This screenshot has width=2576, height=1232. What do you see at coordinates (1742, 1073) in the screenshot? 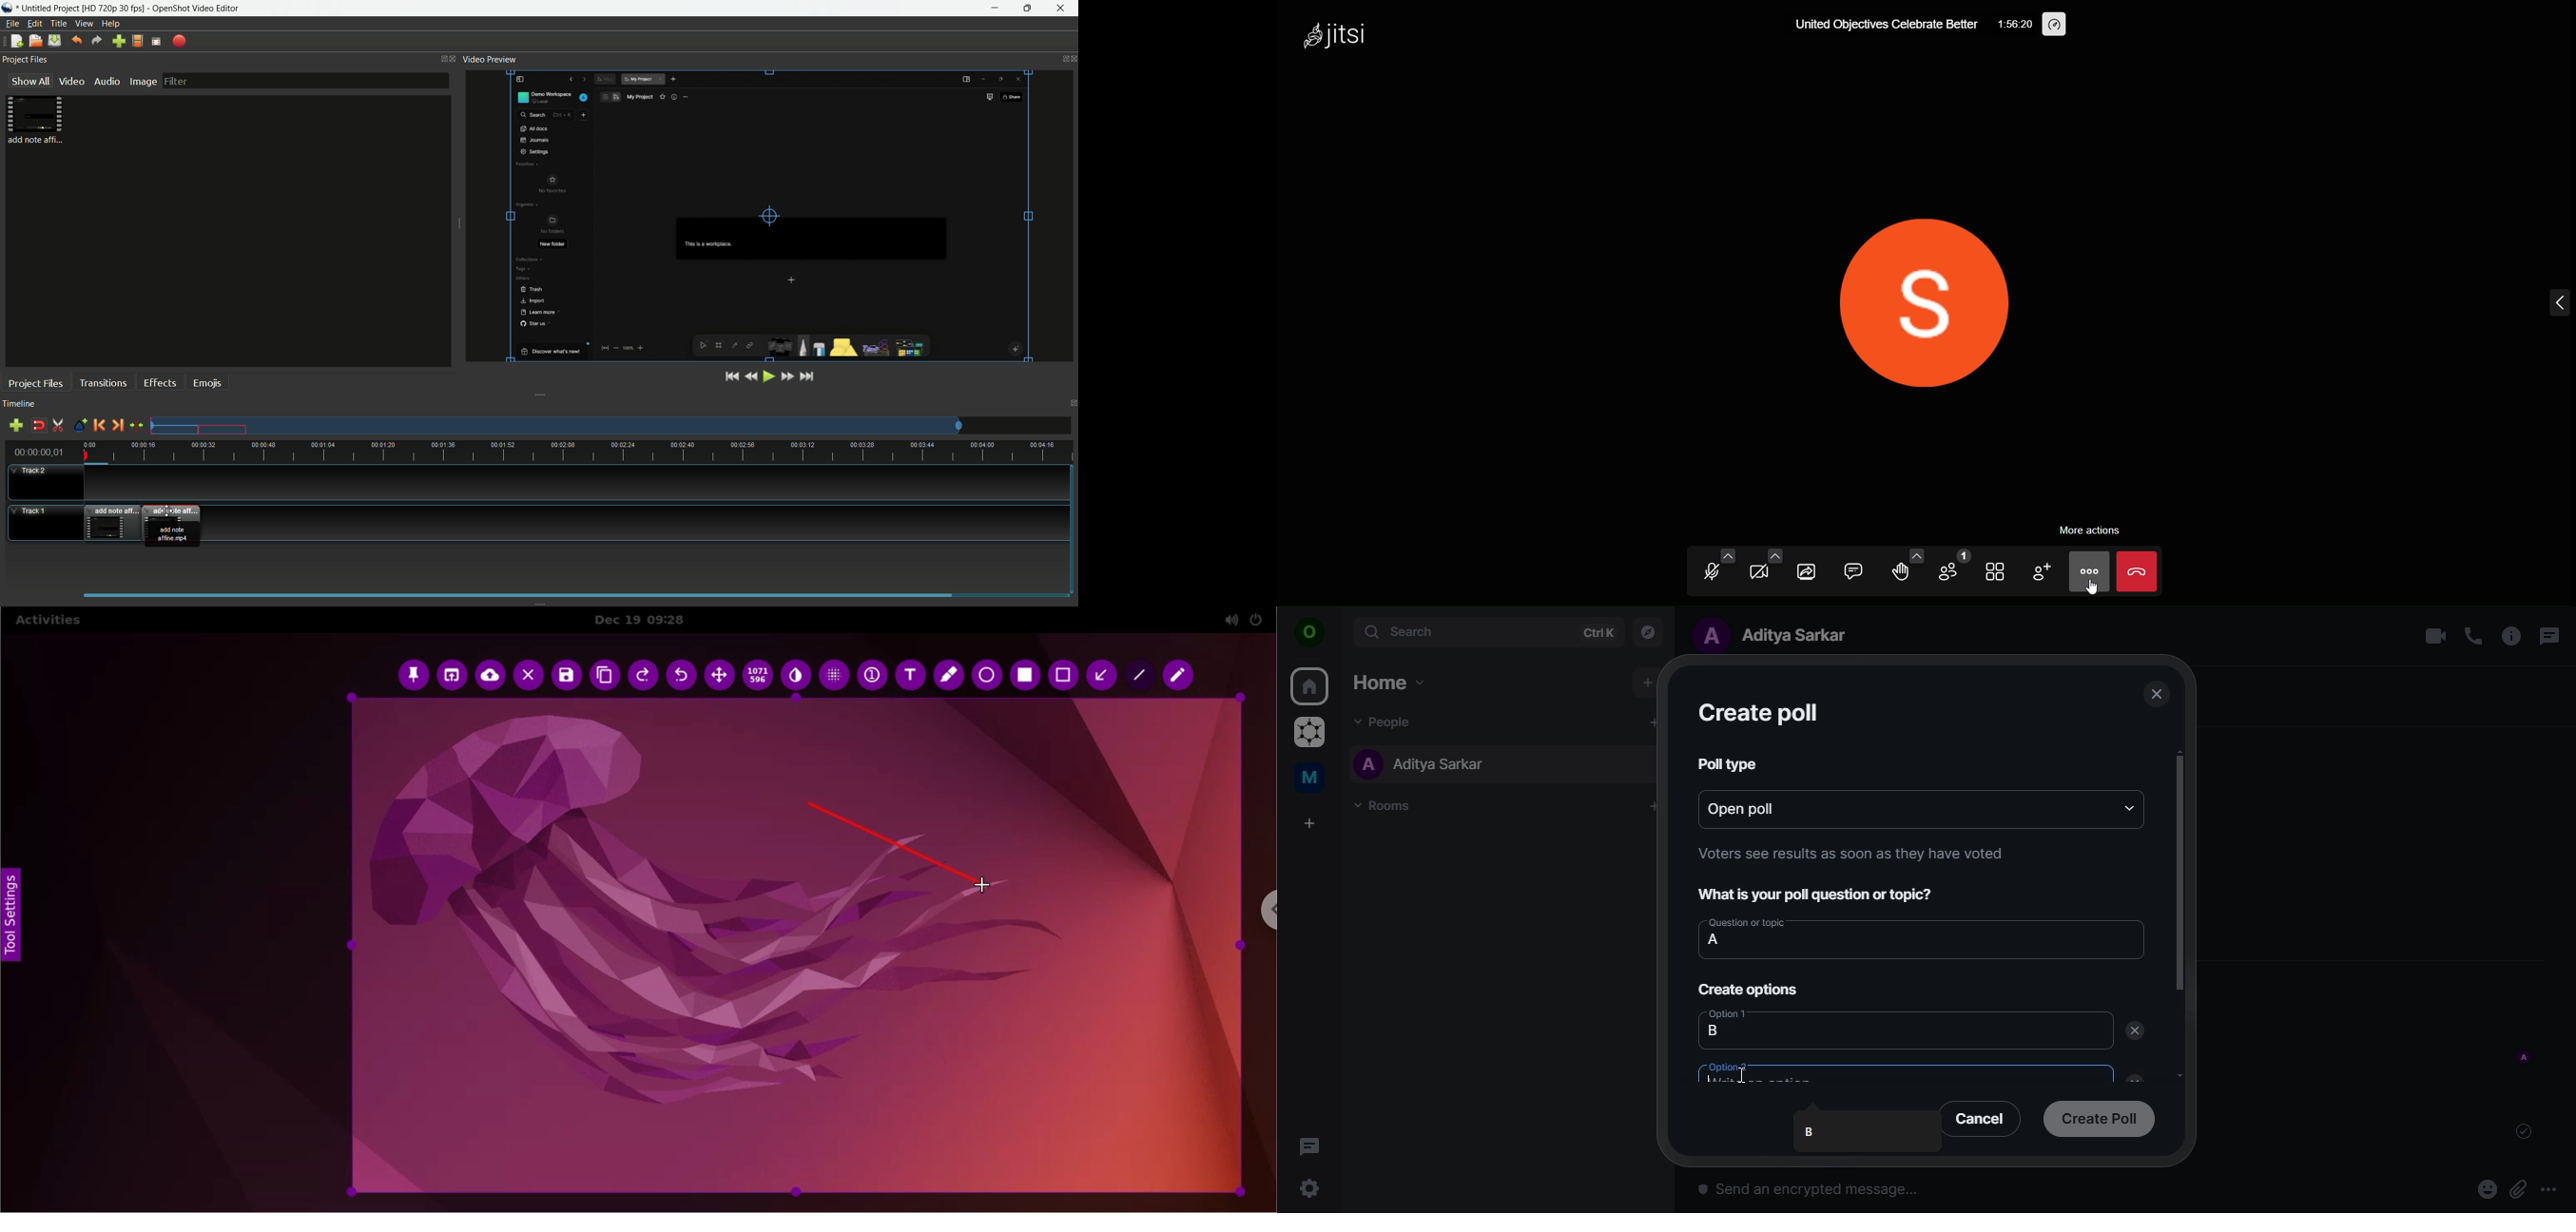
I see `cursor` at bounding box center [1742, 1073].